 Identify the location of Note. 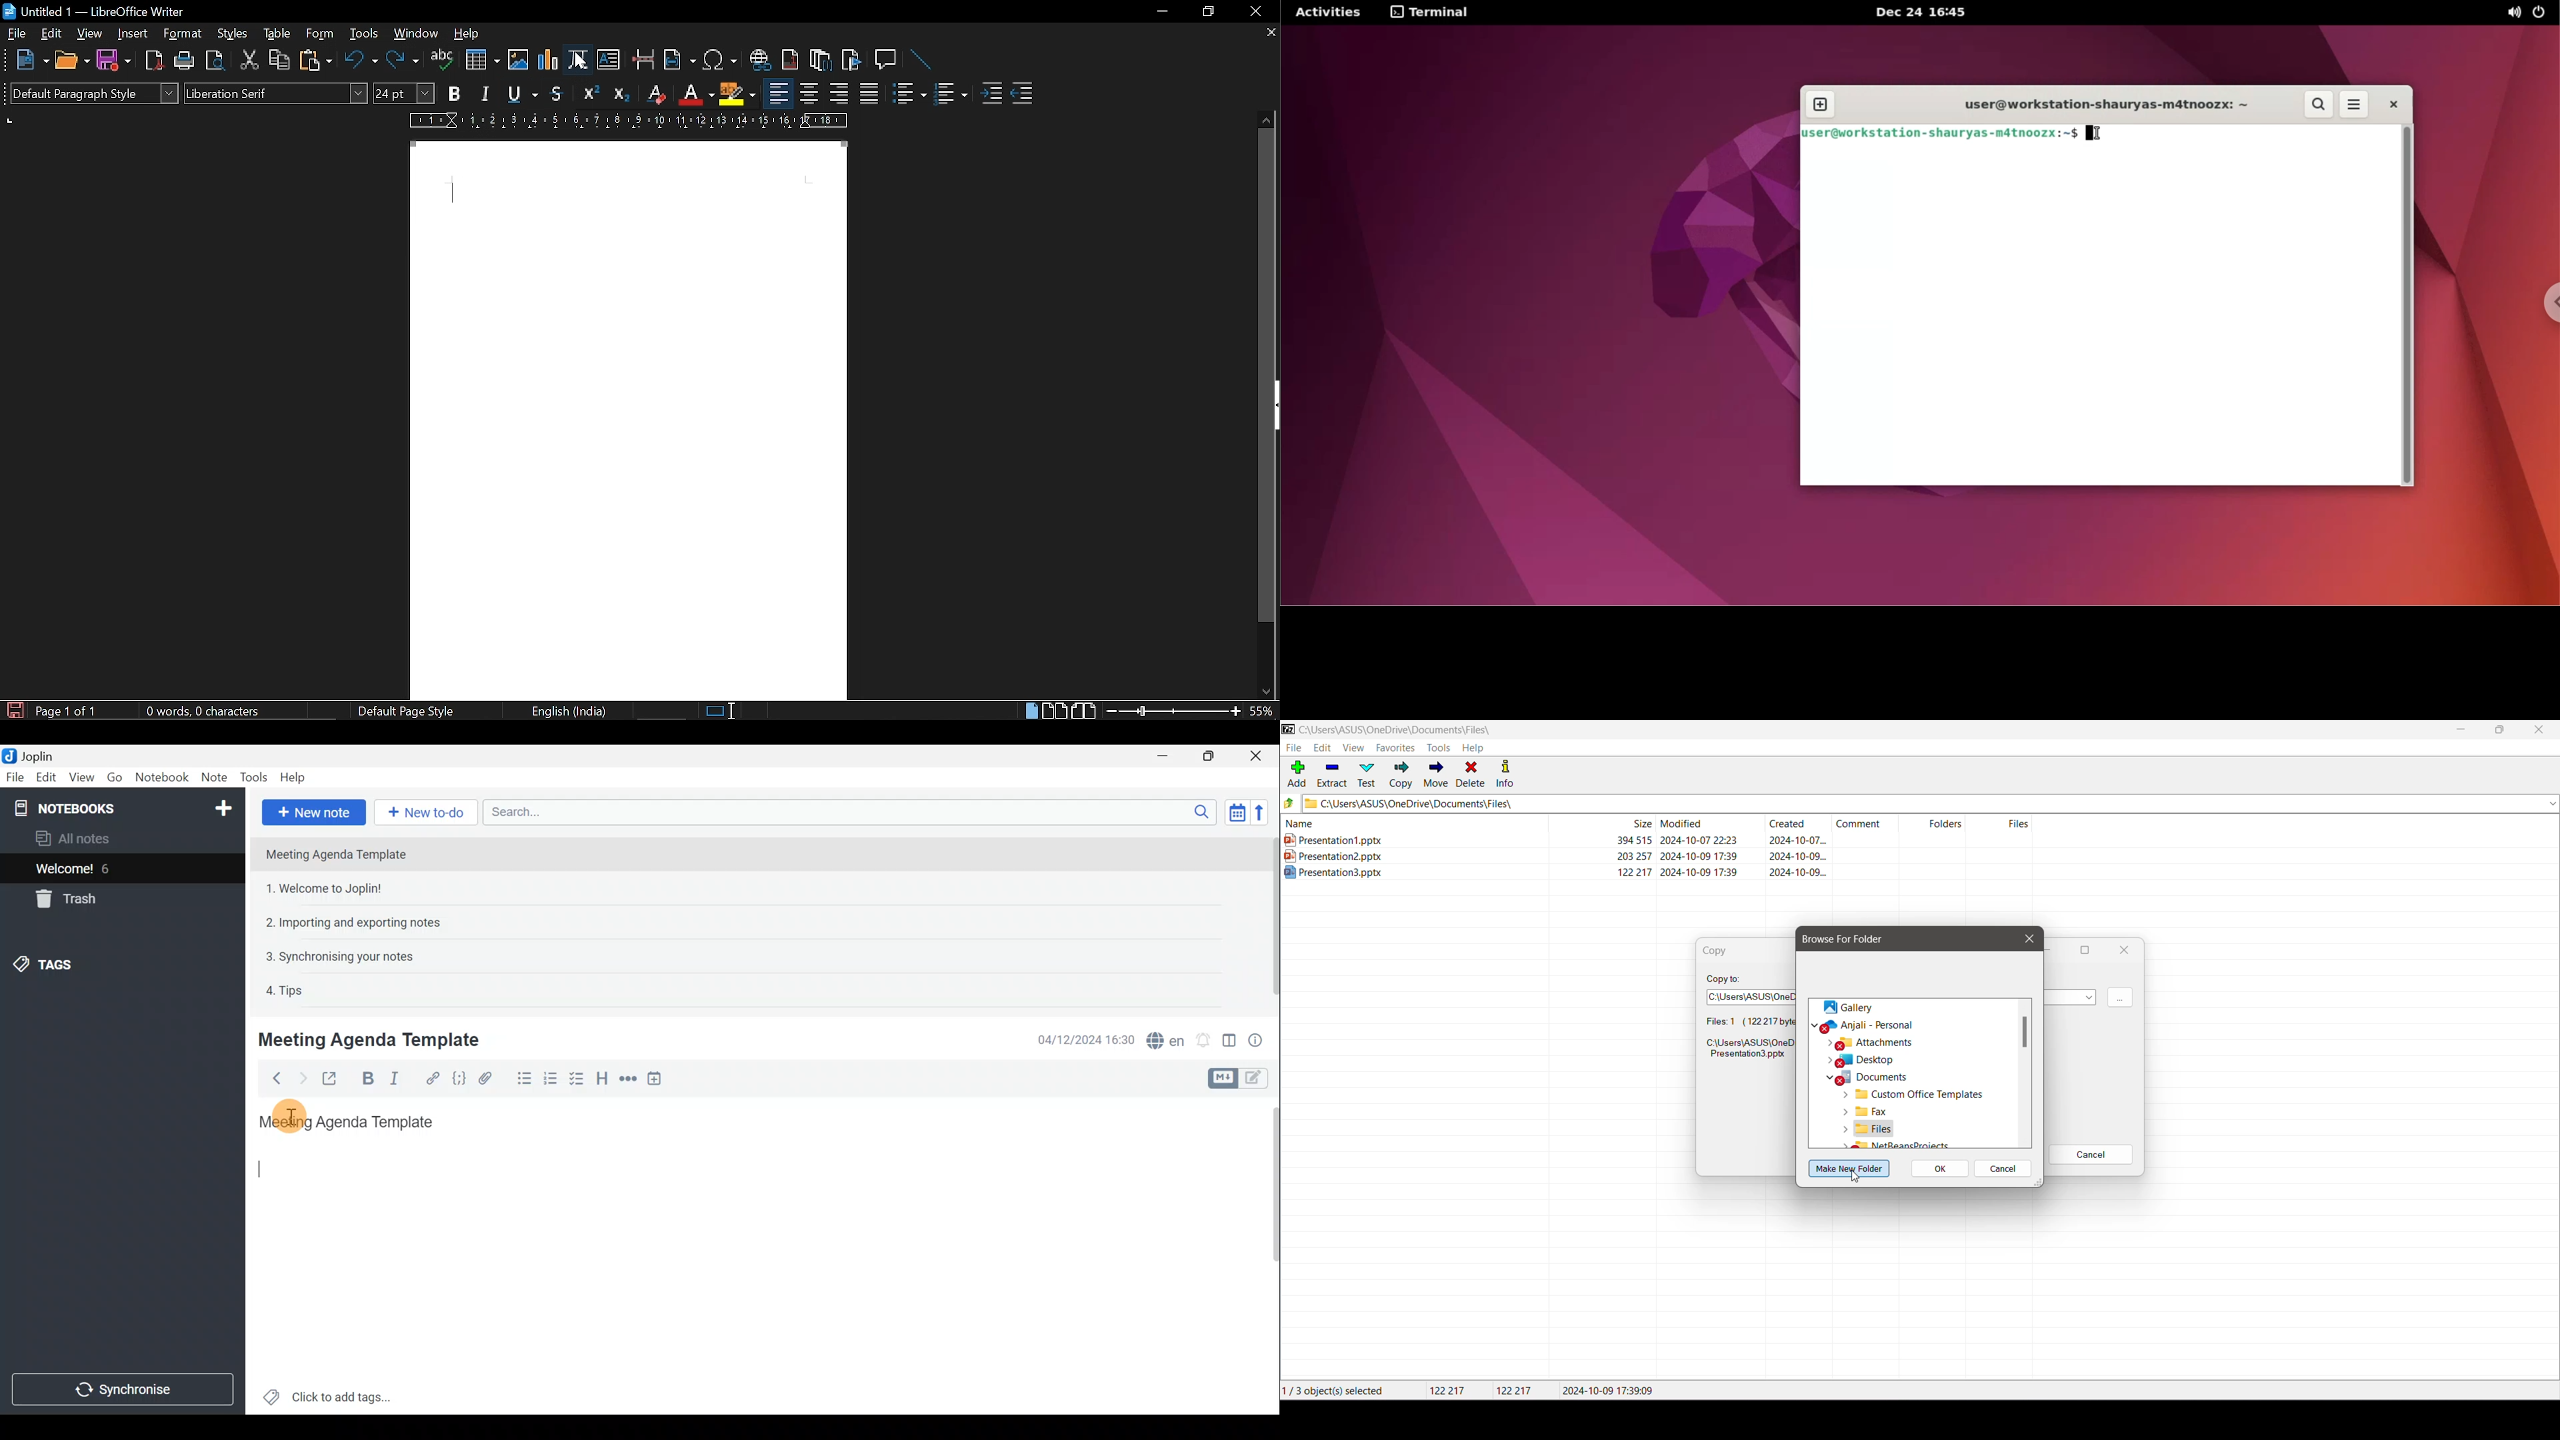
(214, 775).